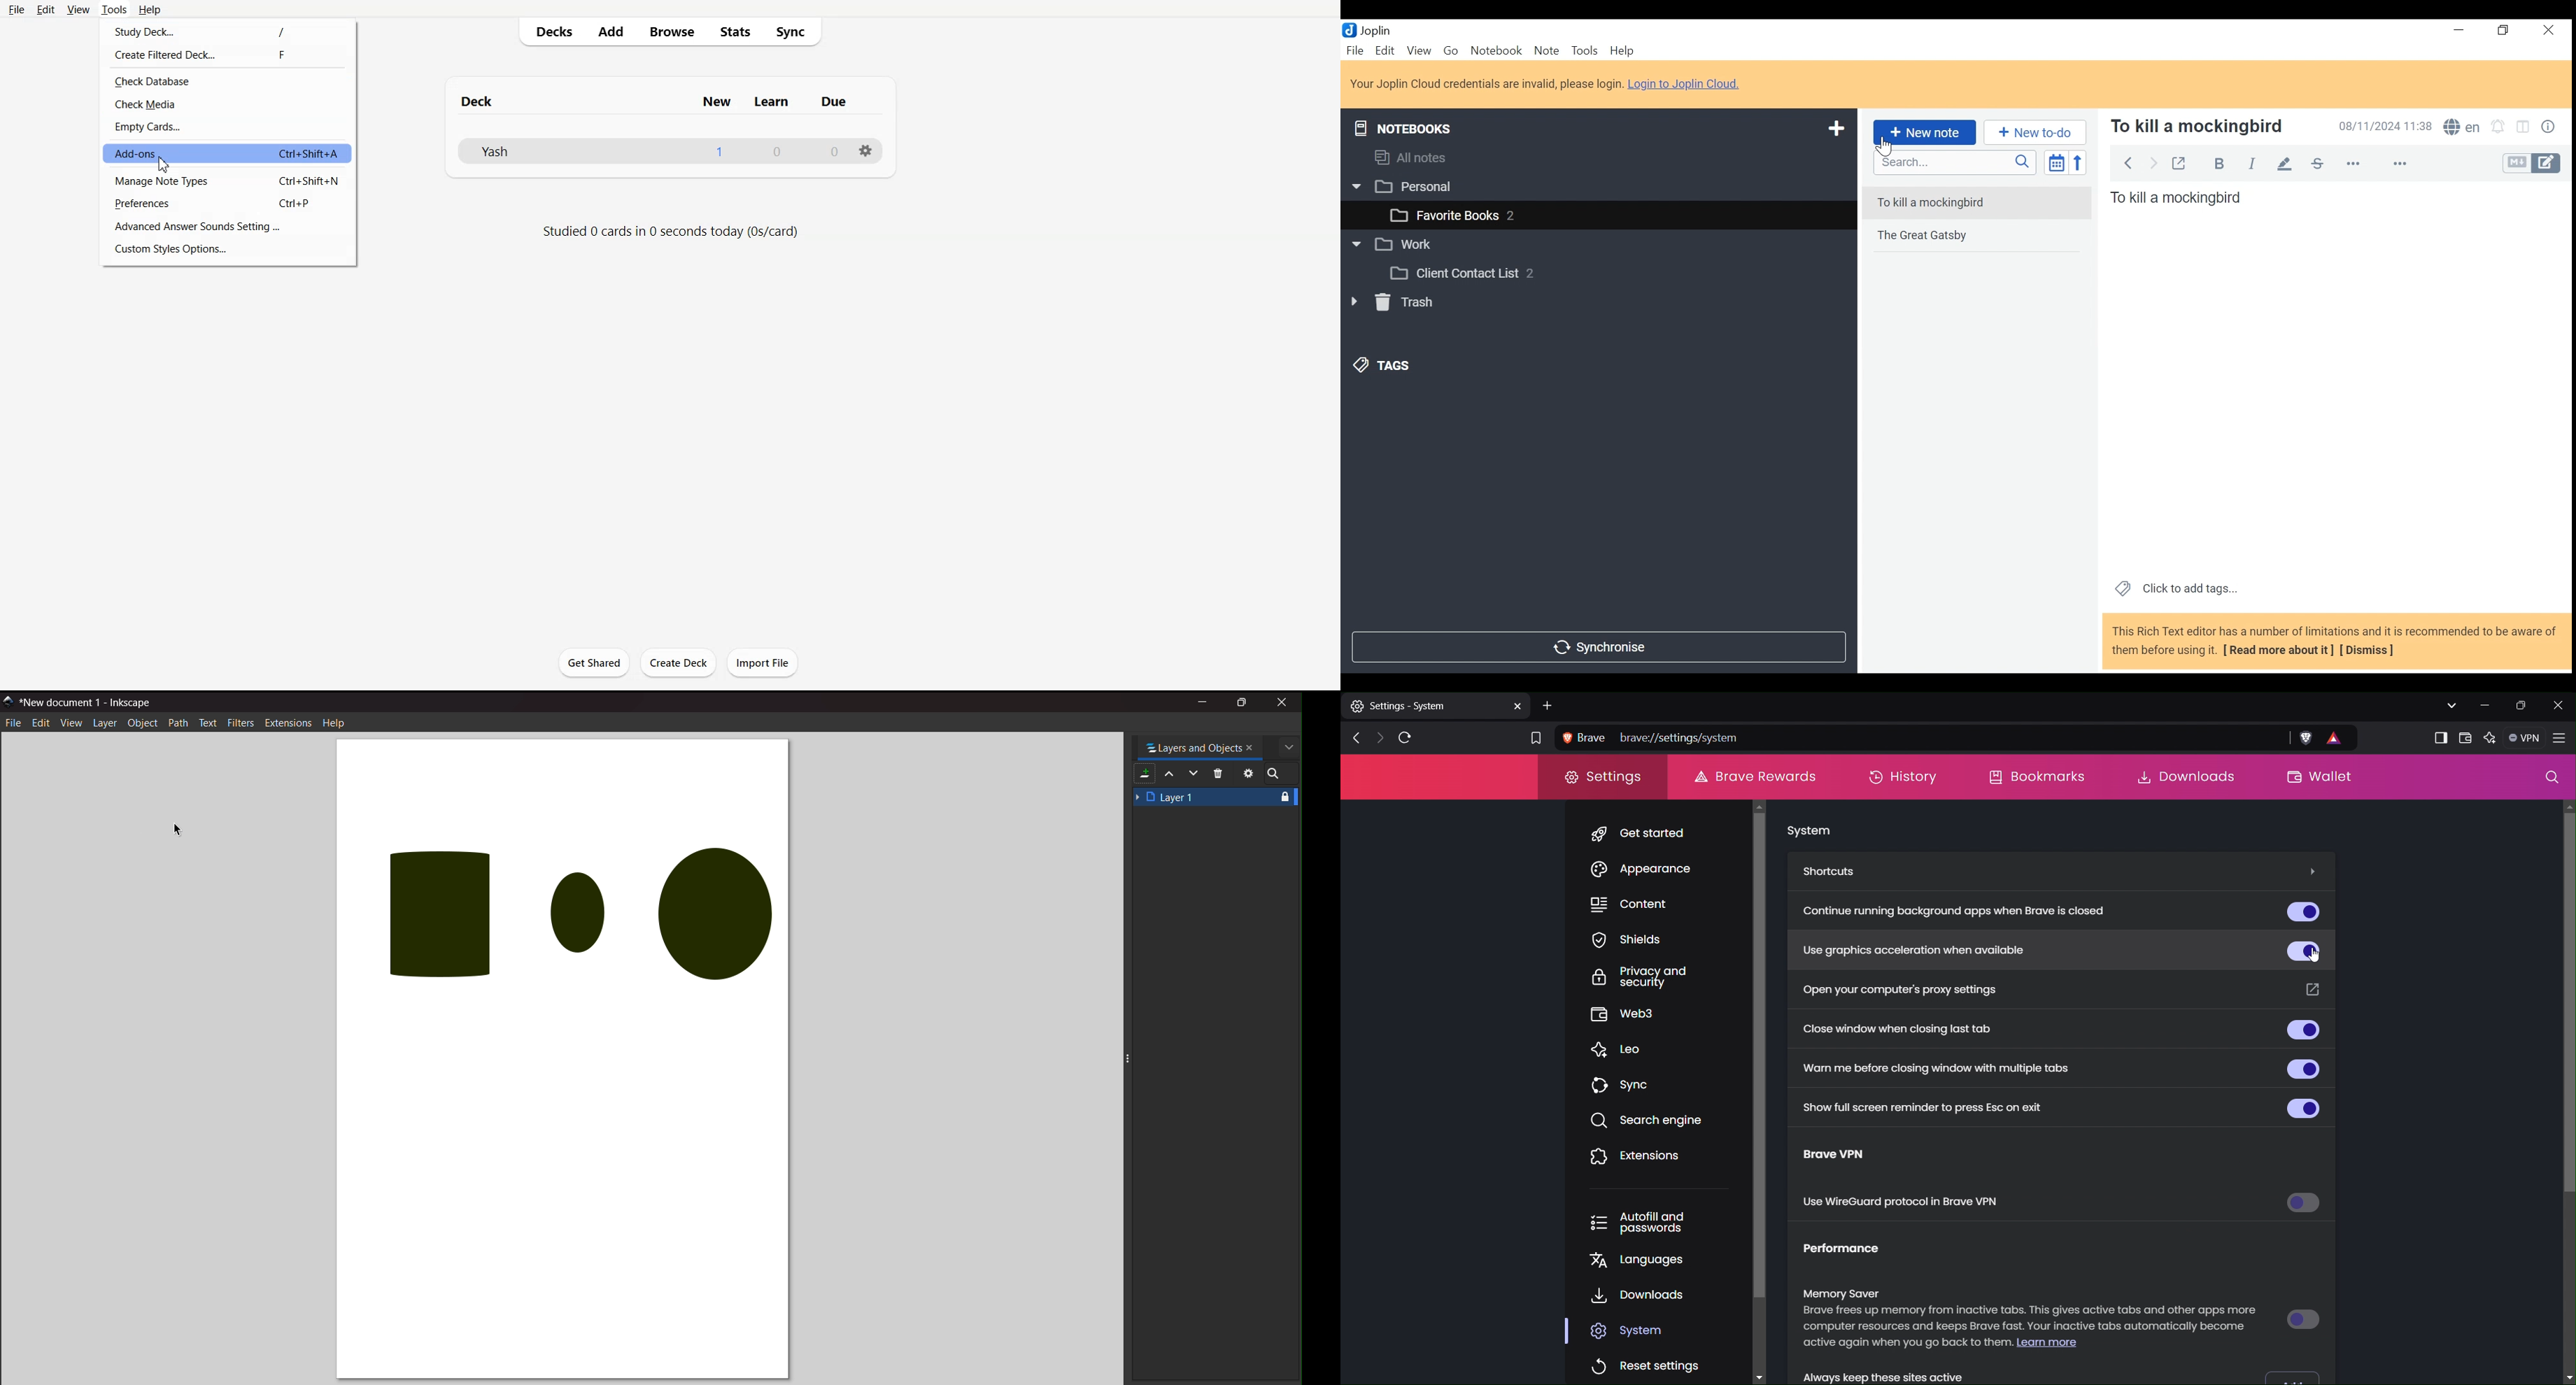 The width and height of the screenshot is (2576, 1400). I want to click on Close, so click(2549, 29).